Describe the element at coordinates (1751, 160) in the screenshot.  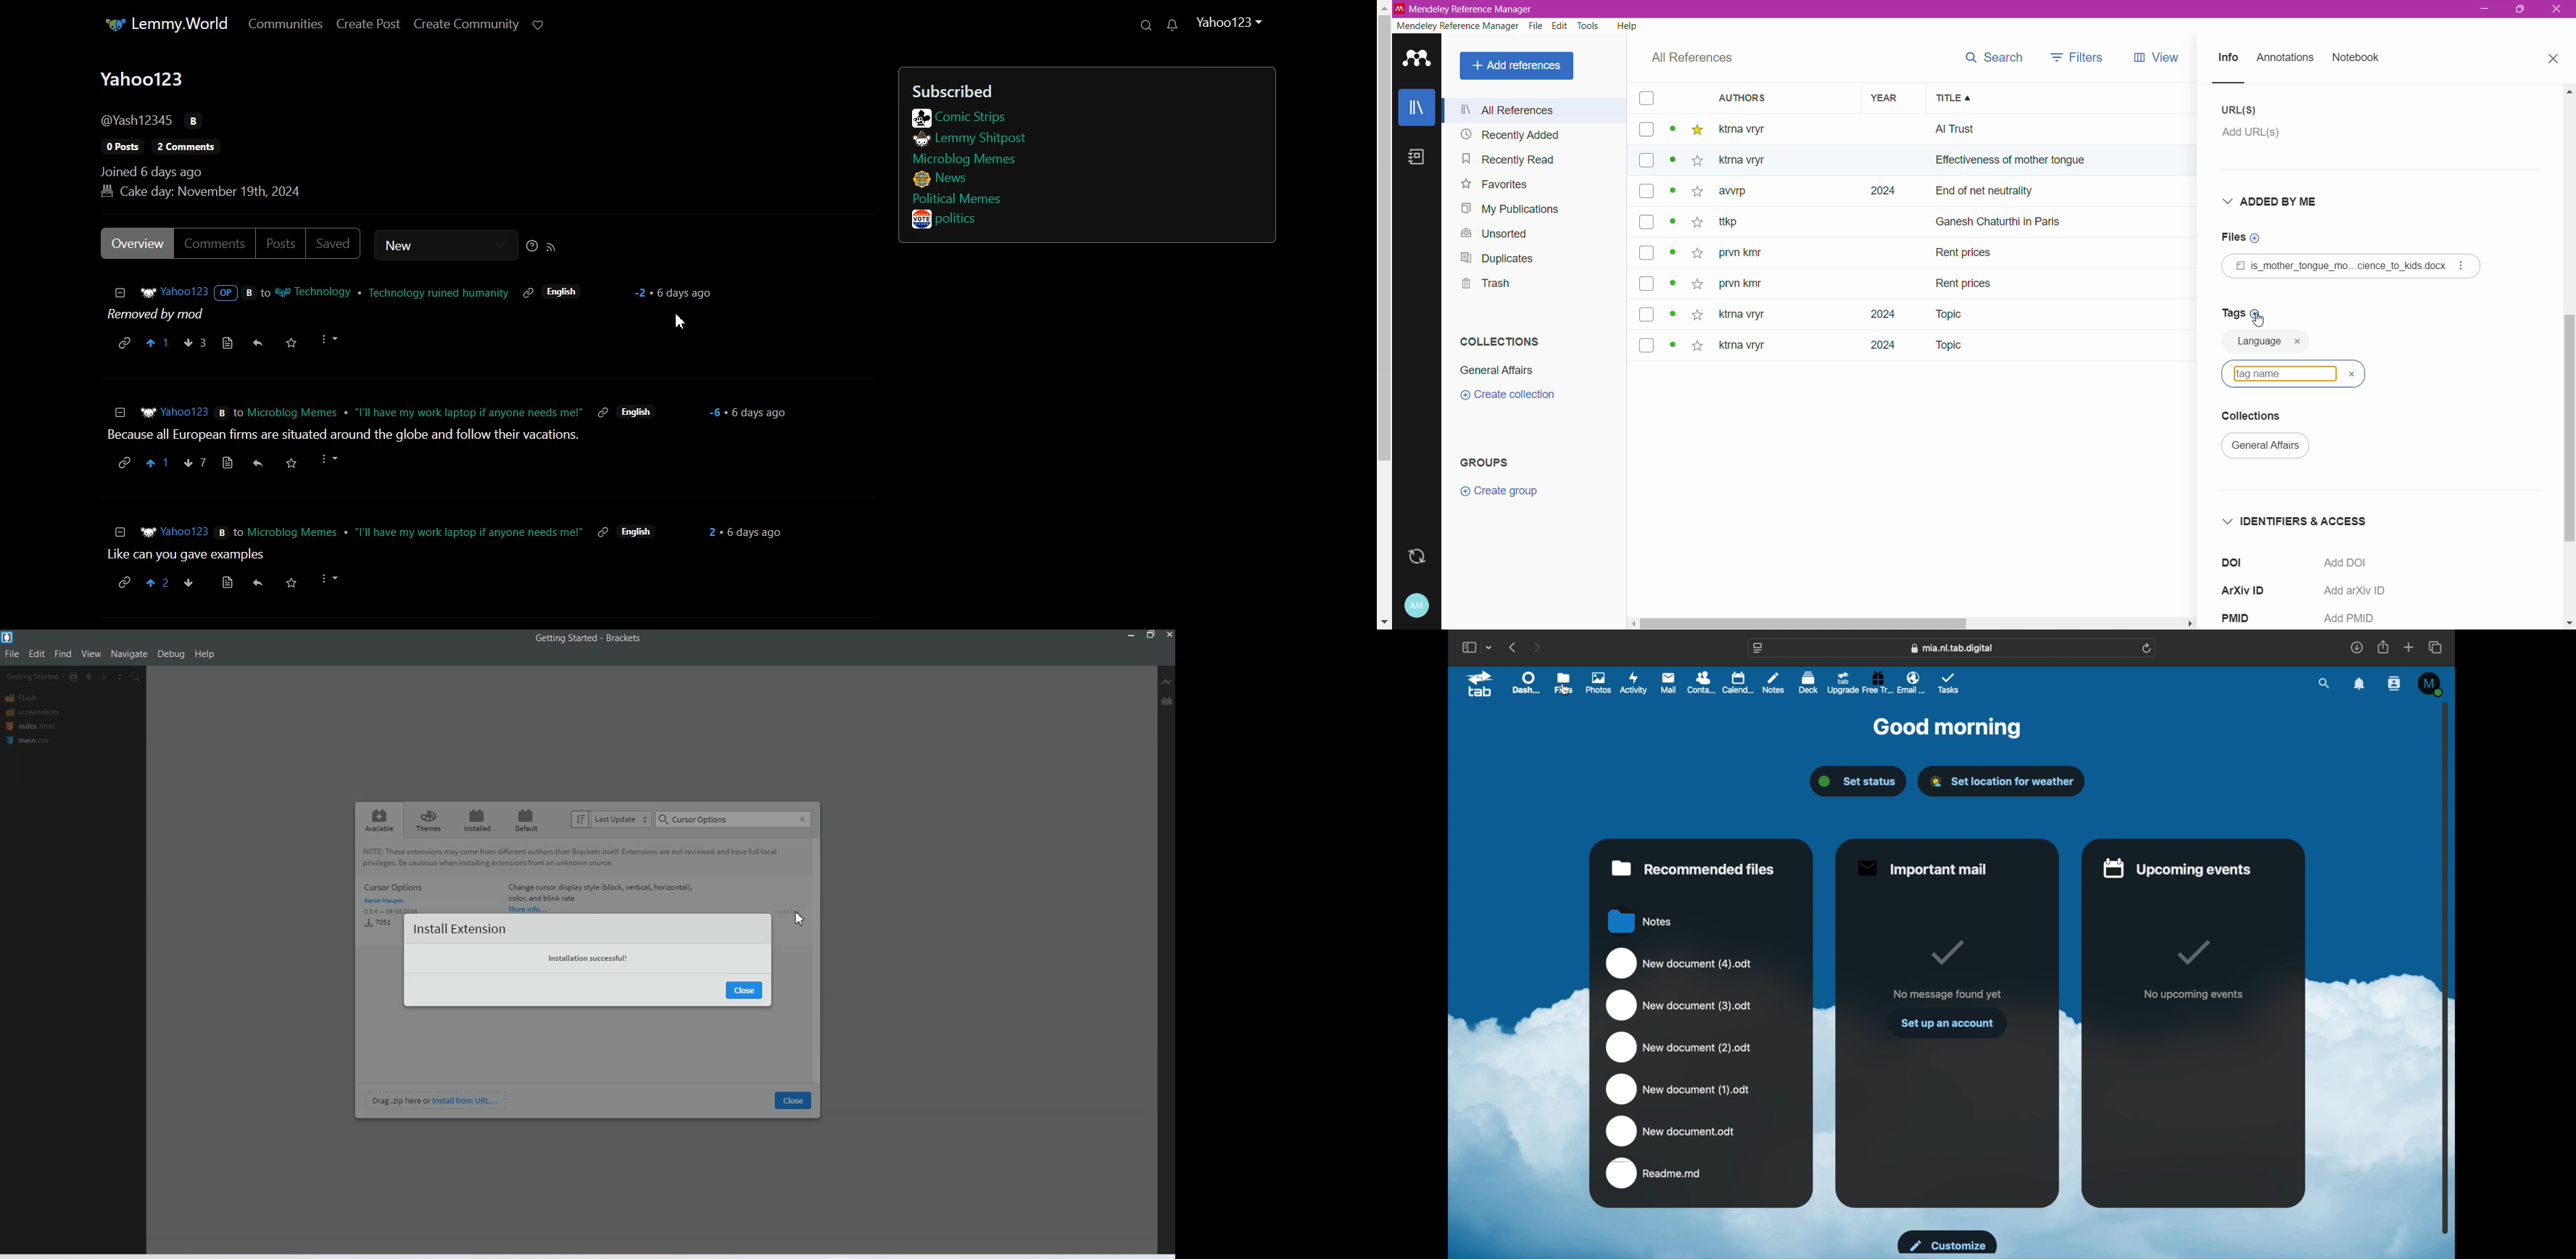
I see `` at that location.